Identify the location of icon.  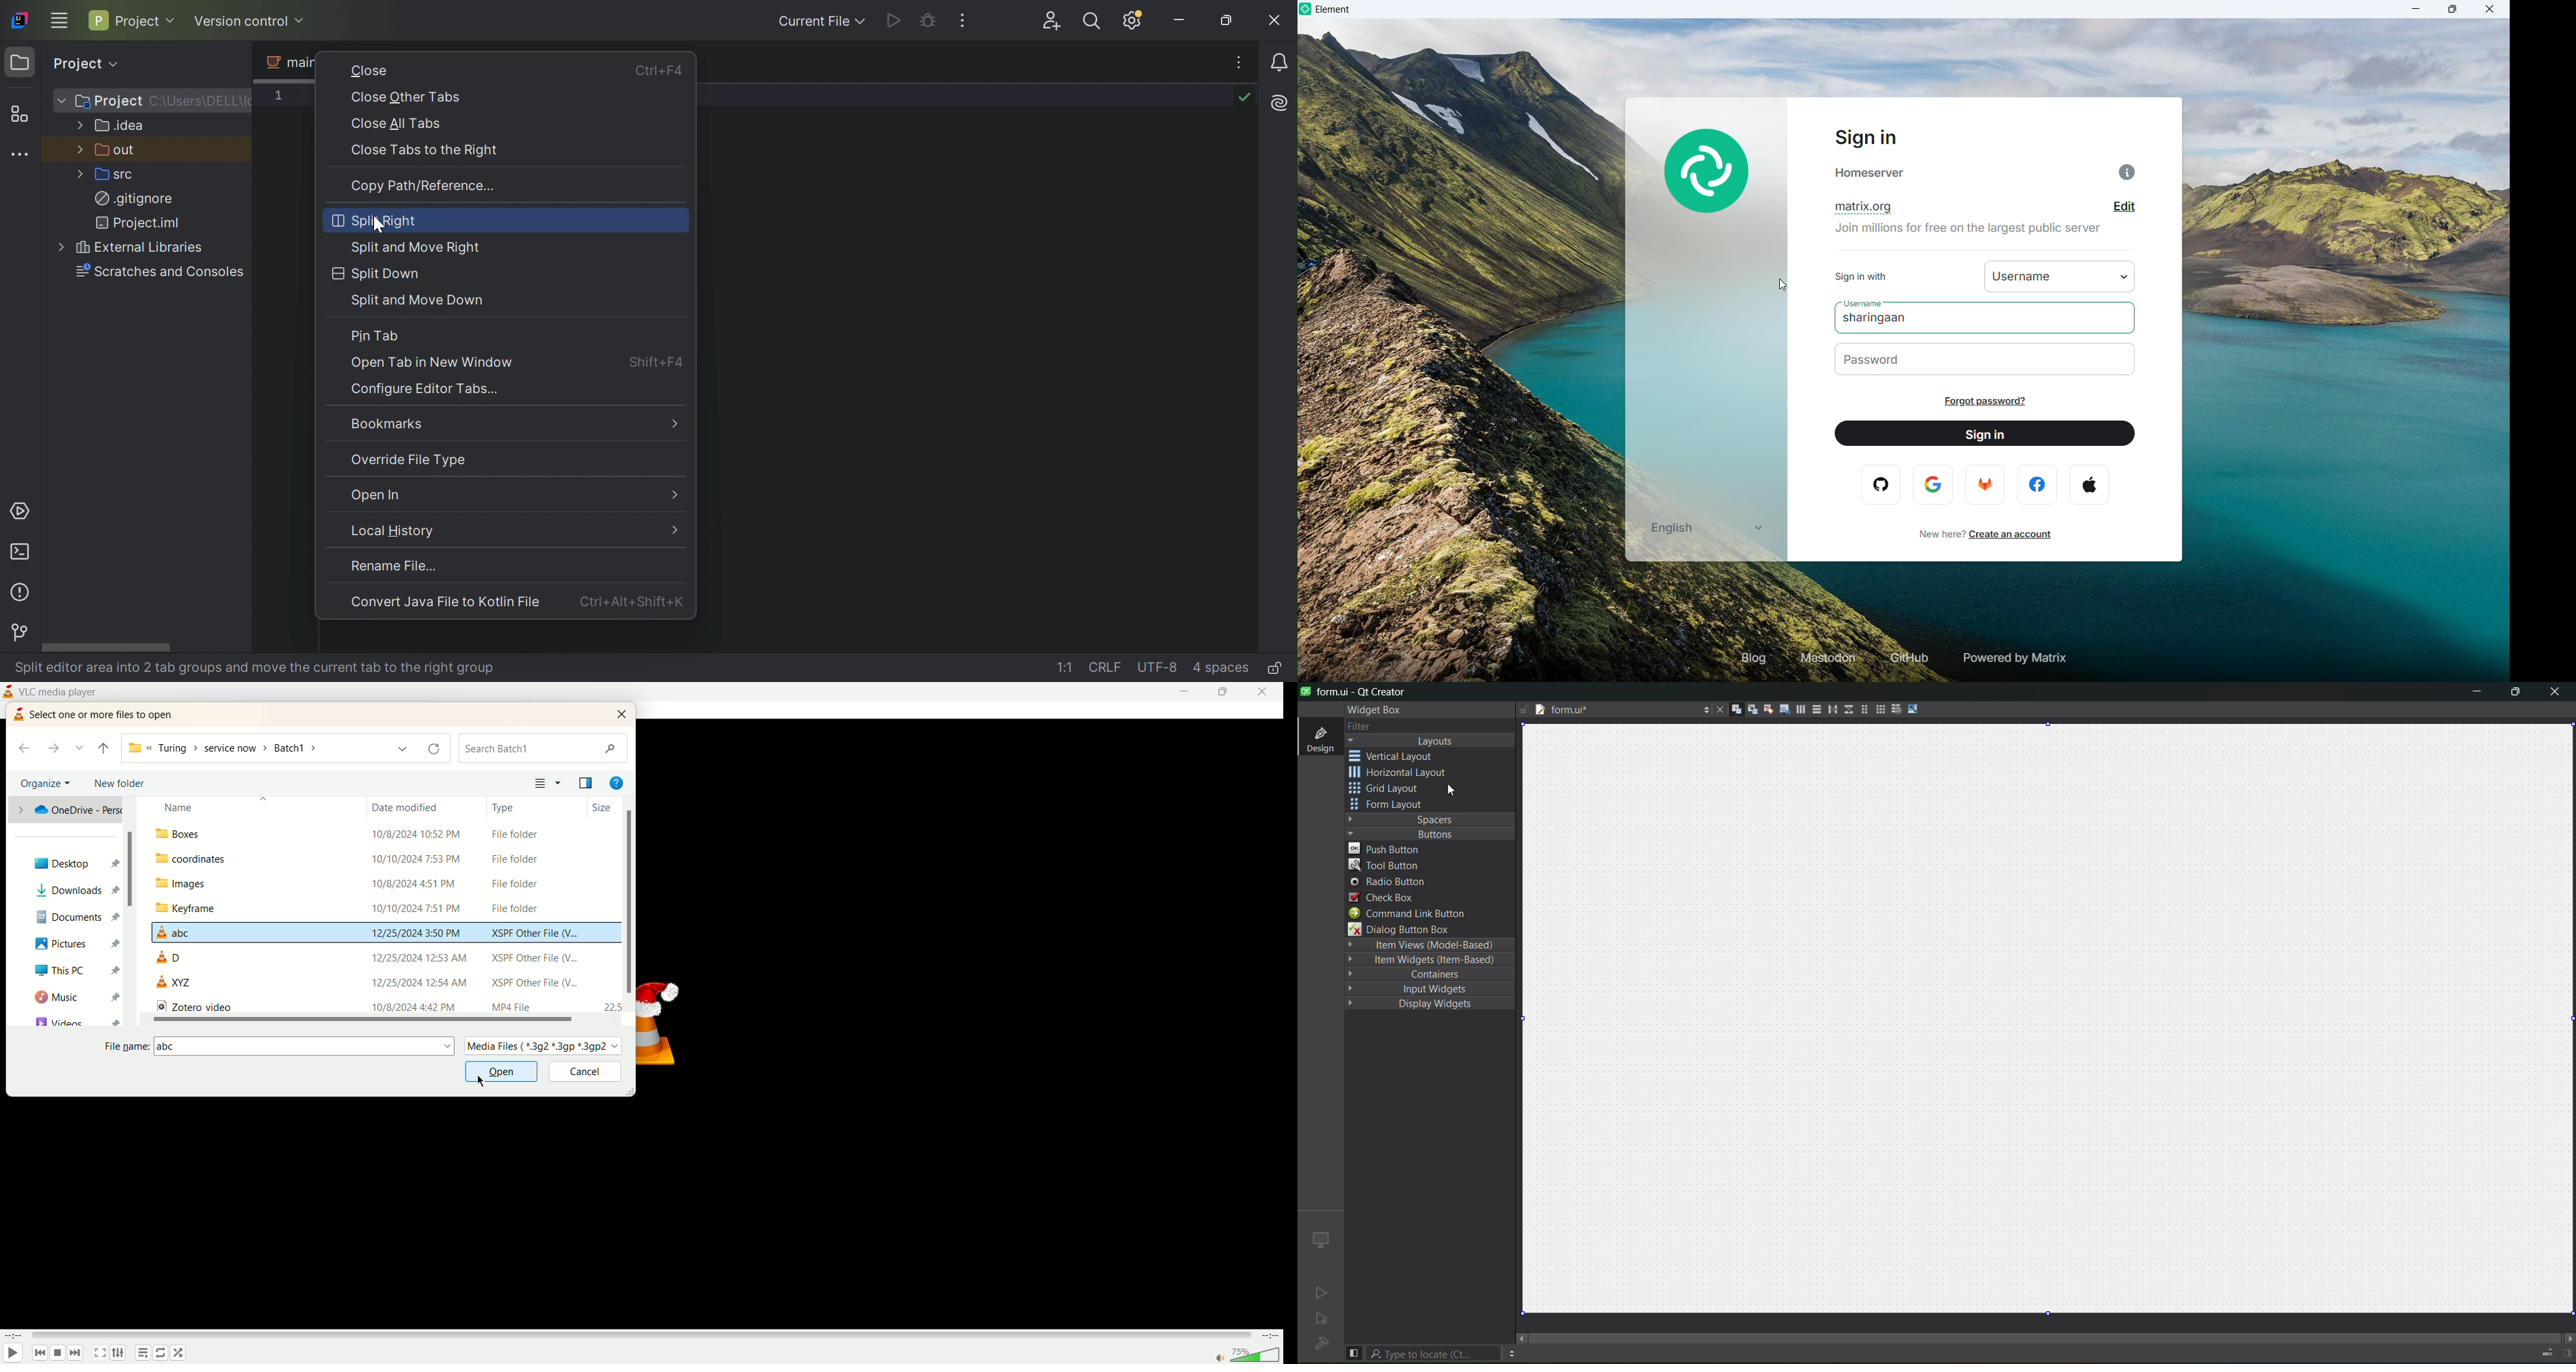
(1319, 1239).